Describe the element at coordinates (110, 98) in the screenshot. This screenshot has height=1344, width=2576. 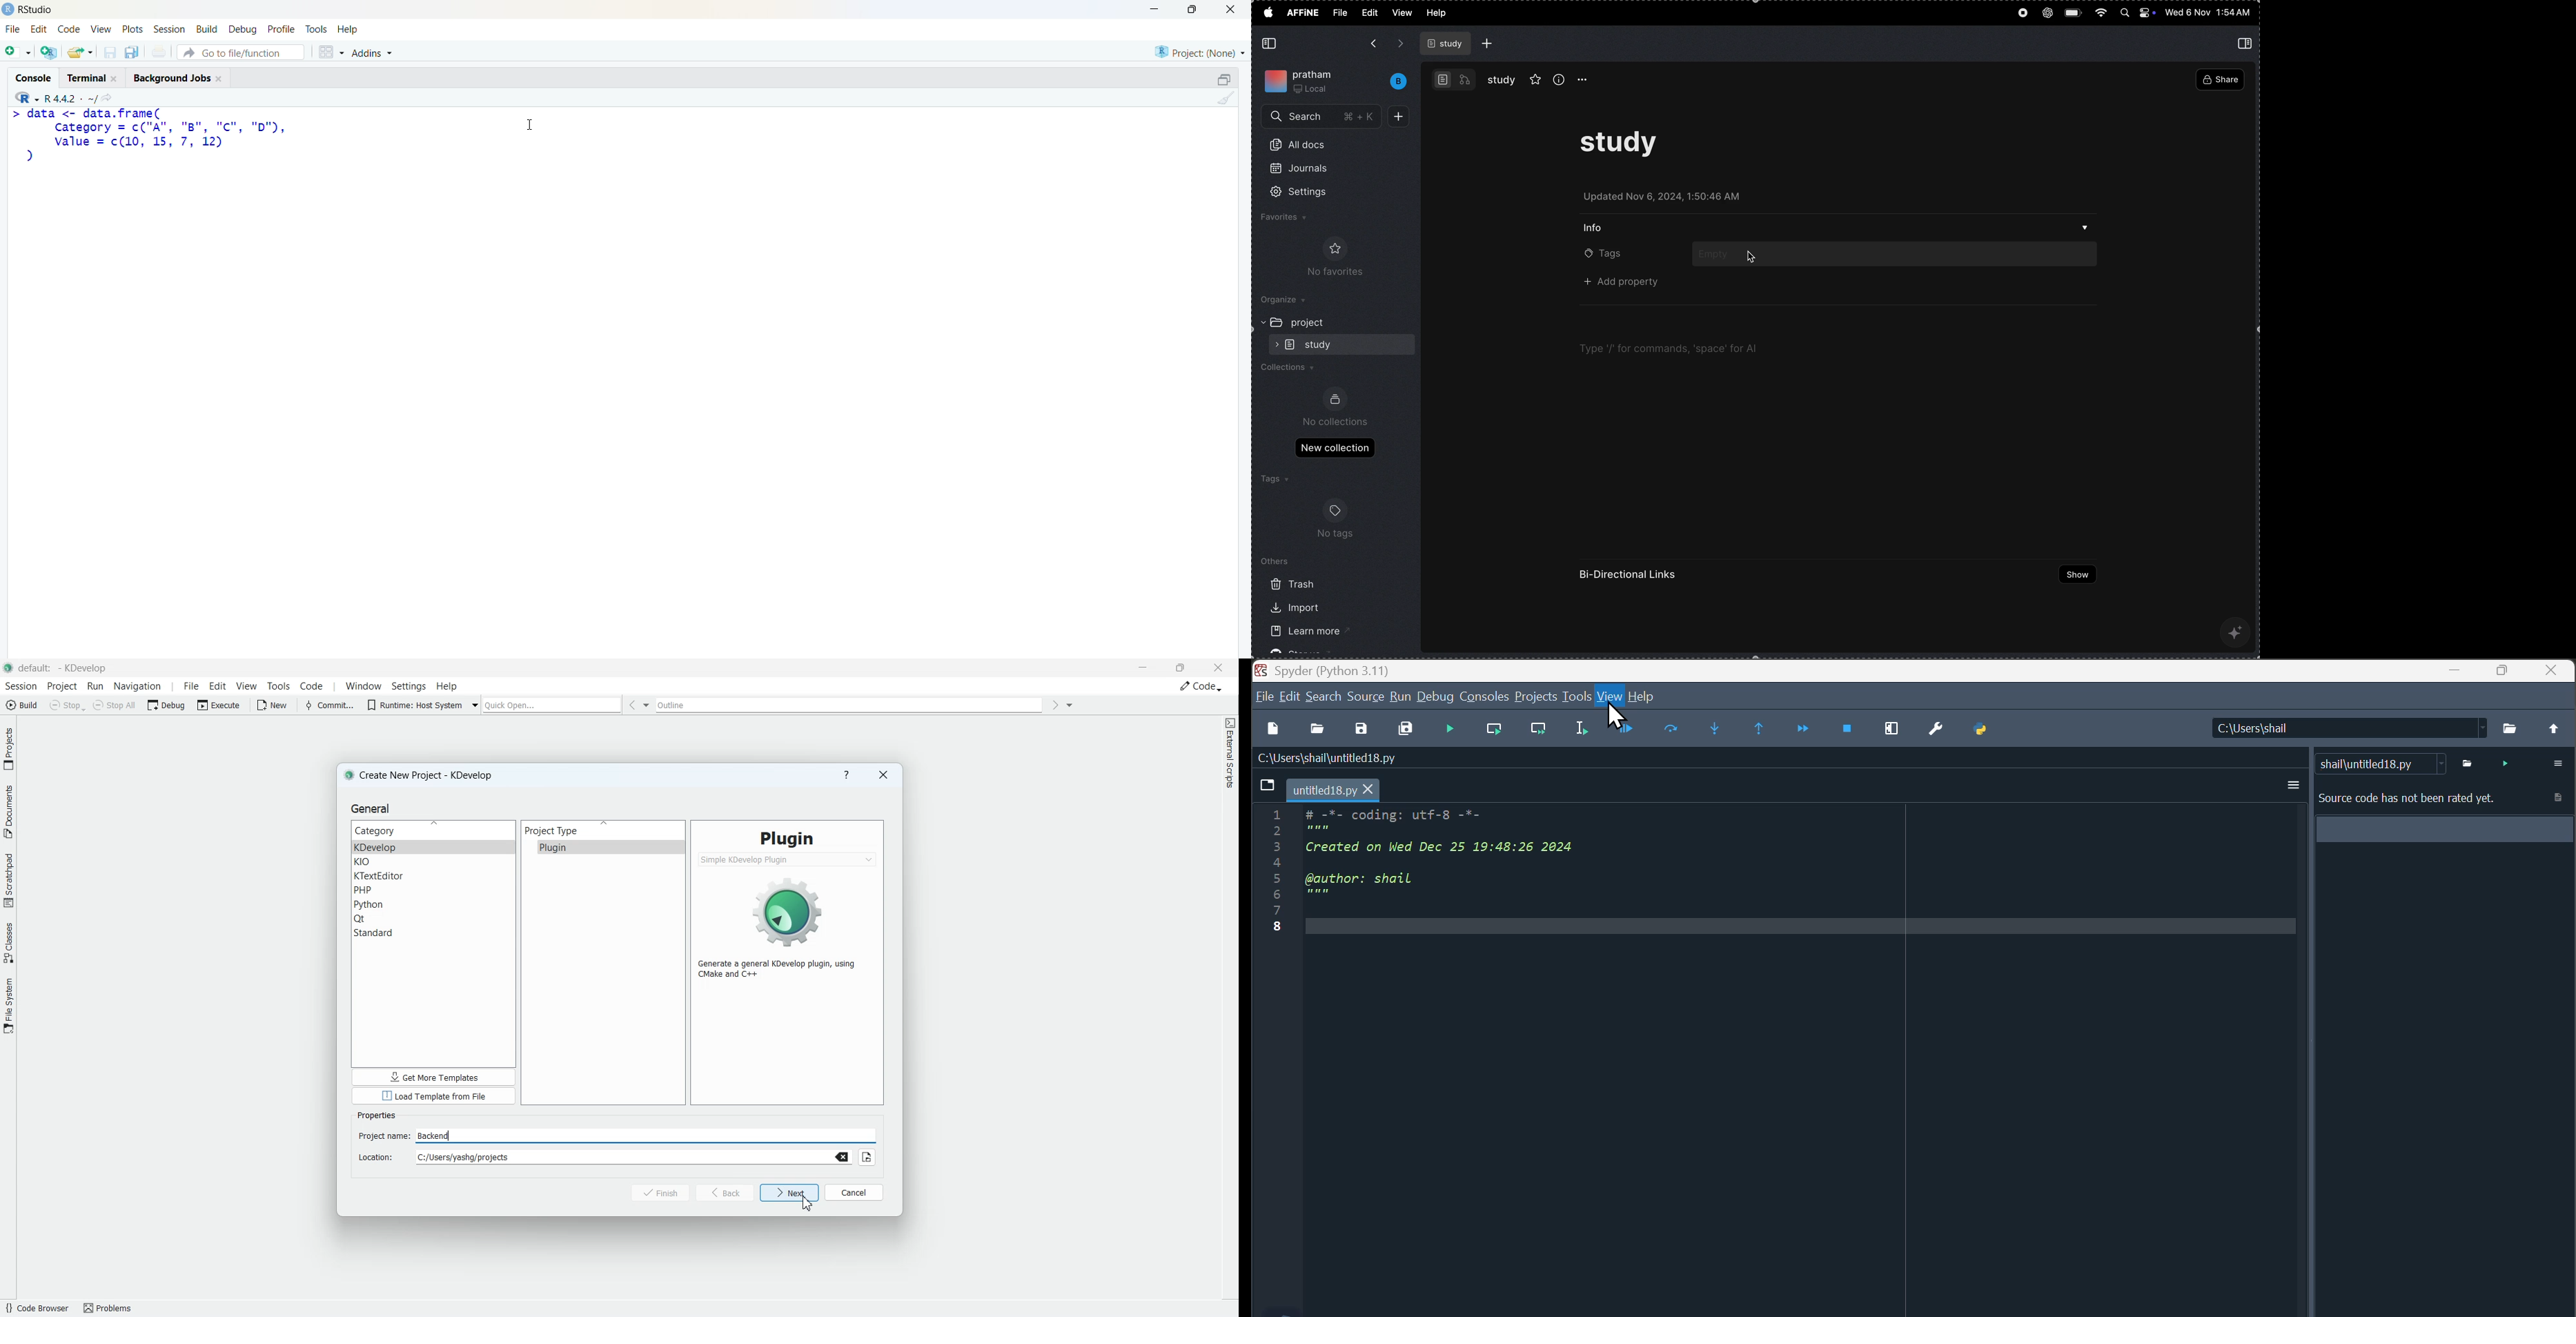
I see `go to directiory` at that location.